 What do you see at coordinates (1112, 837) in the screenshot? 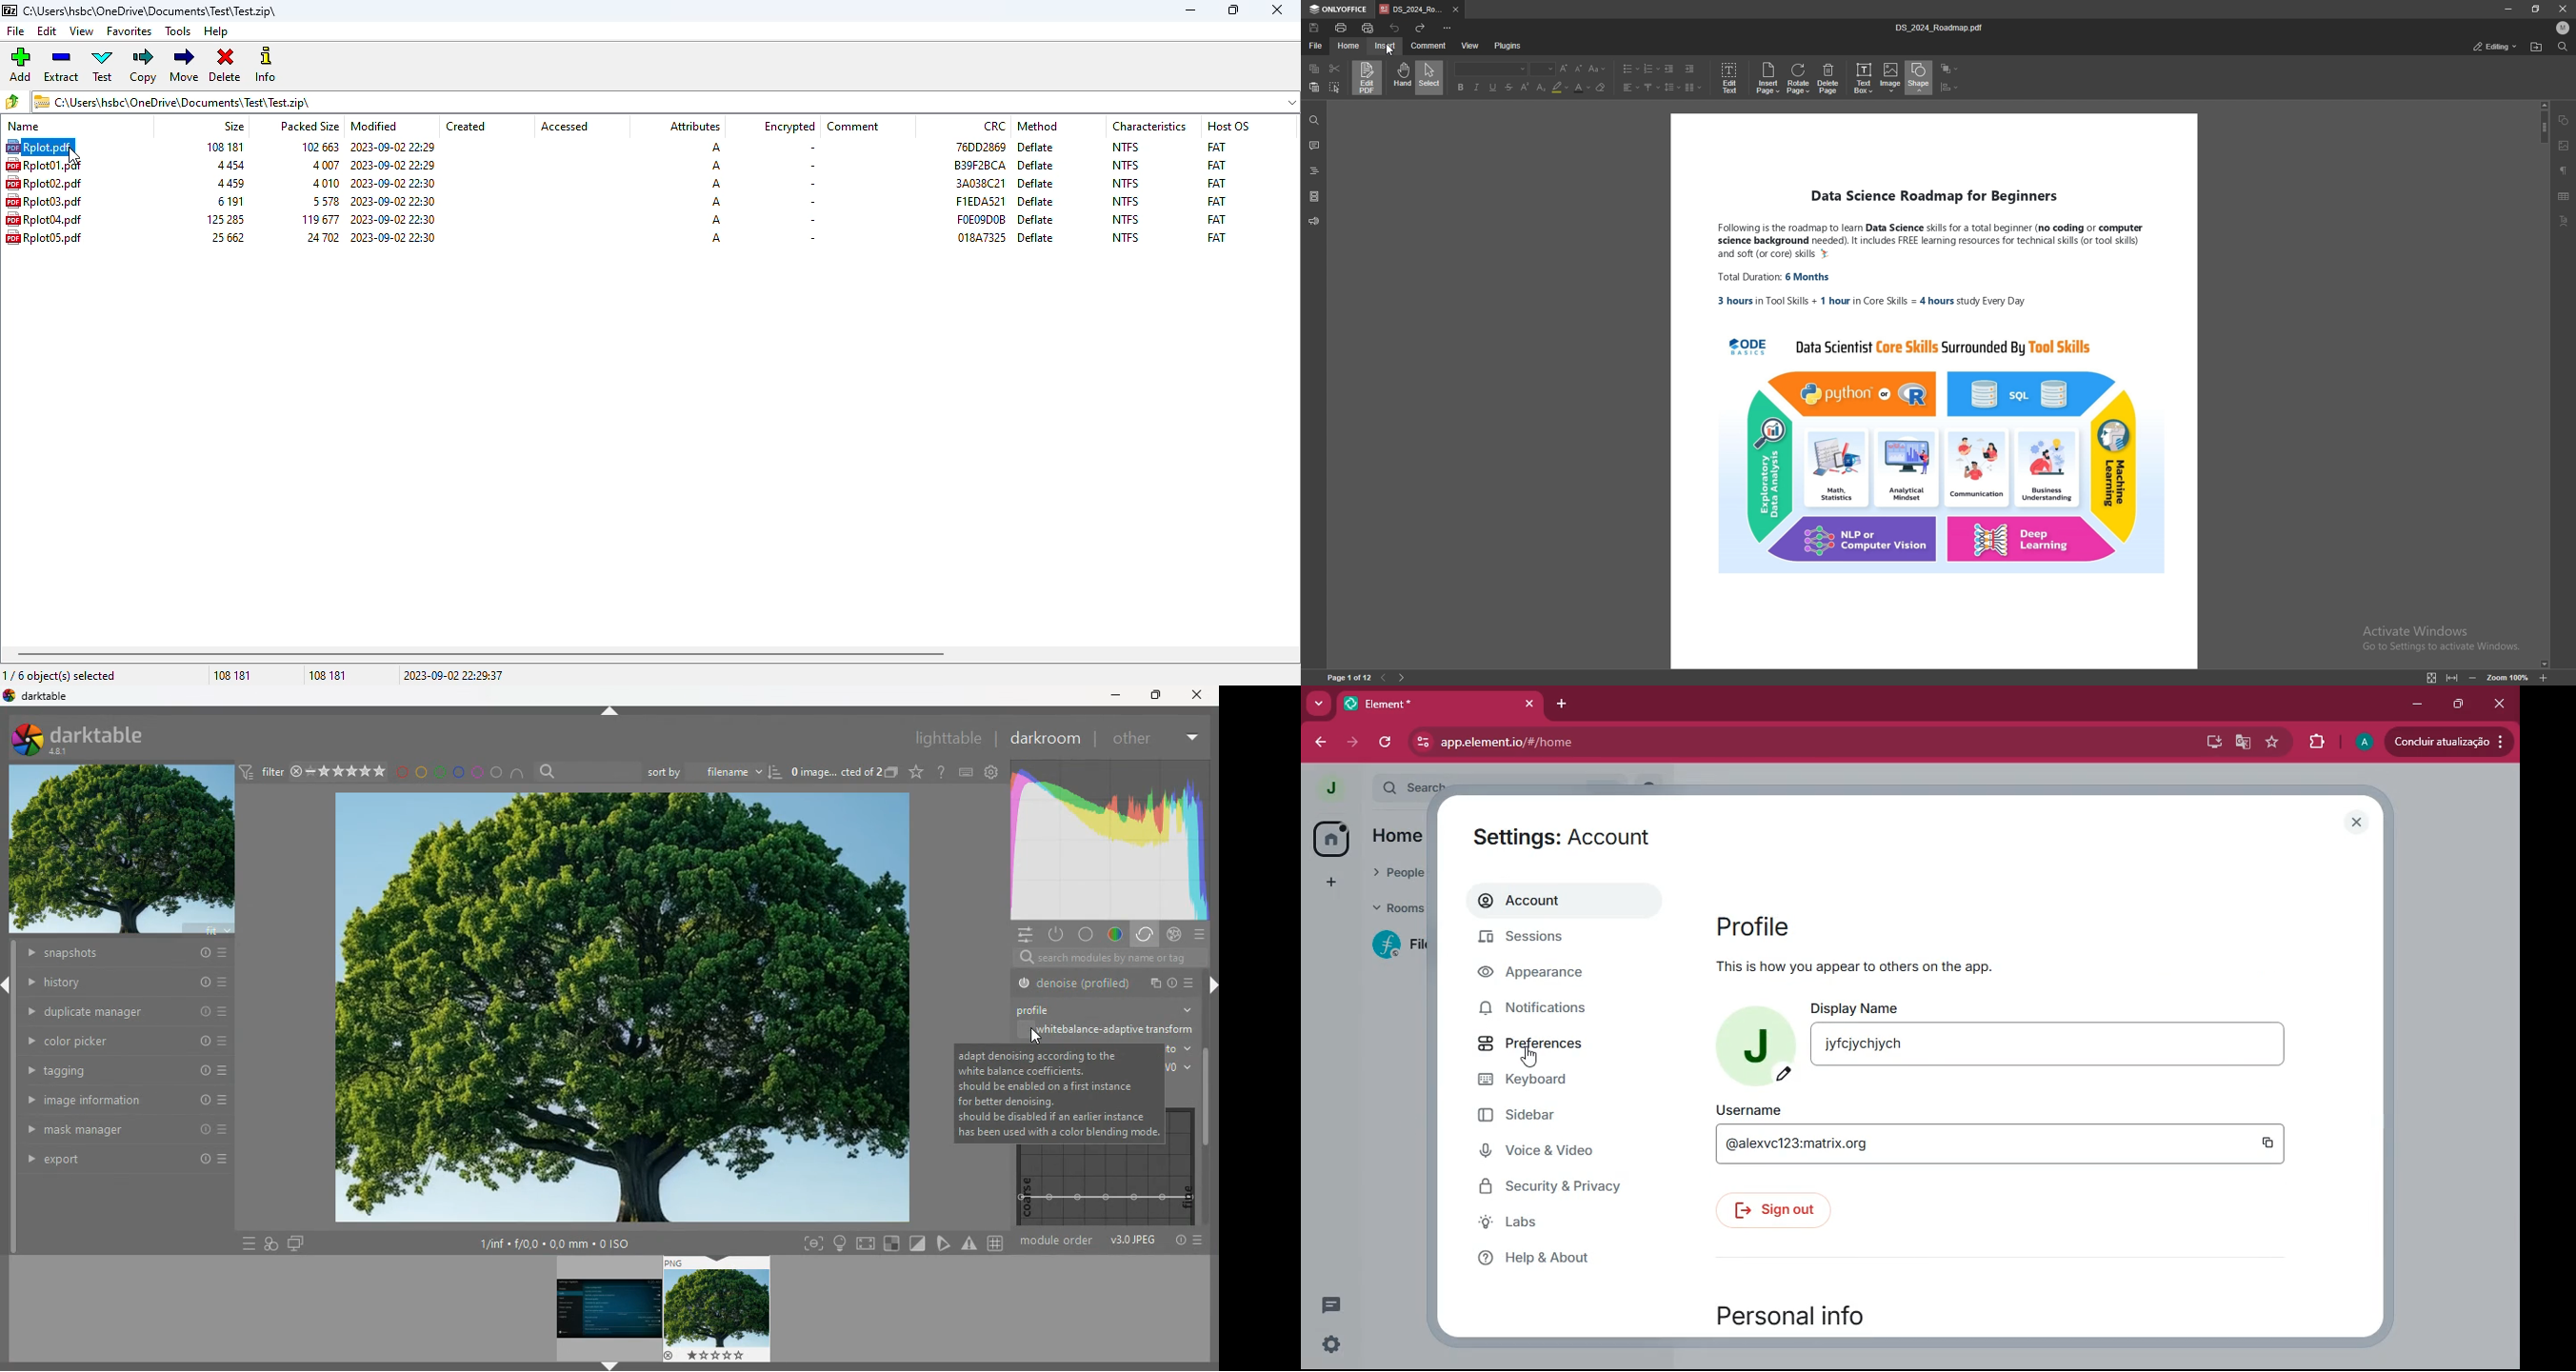
I see `correct` at bounding box center [1112, 837].